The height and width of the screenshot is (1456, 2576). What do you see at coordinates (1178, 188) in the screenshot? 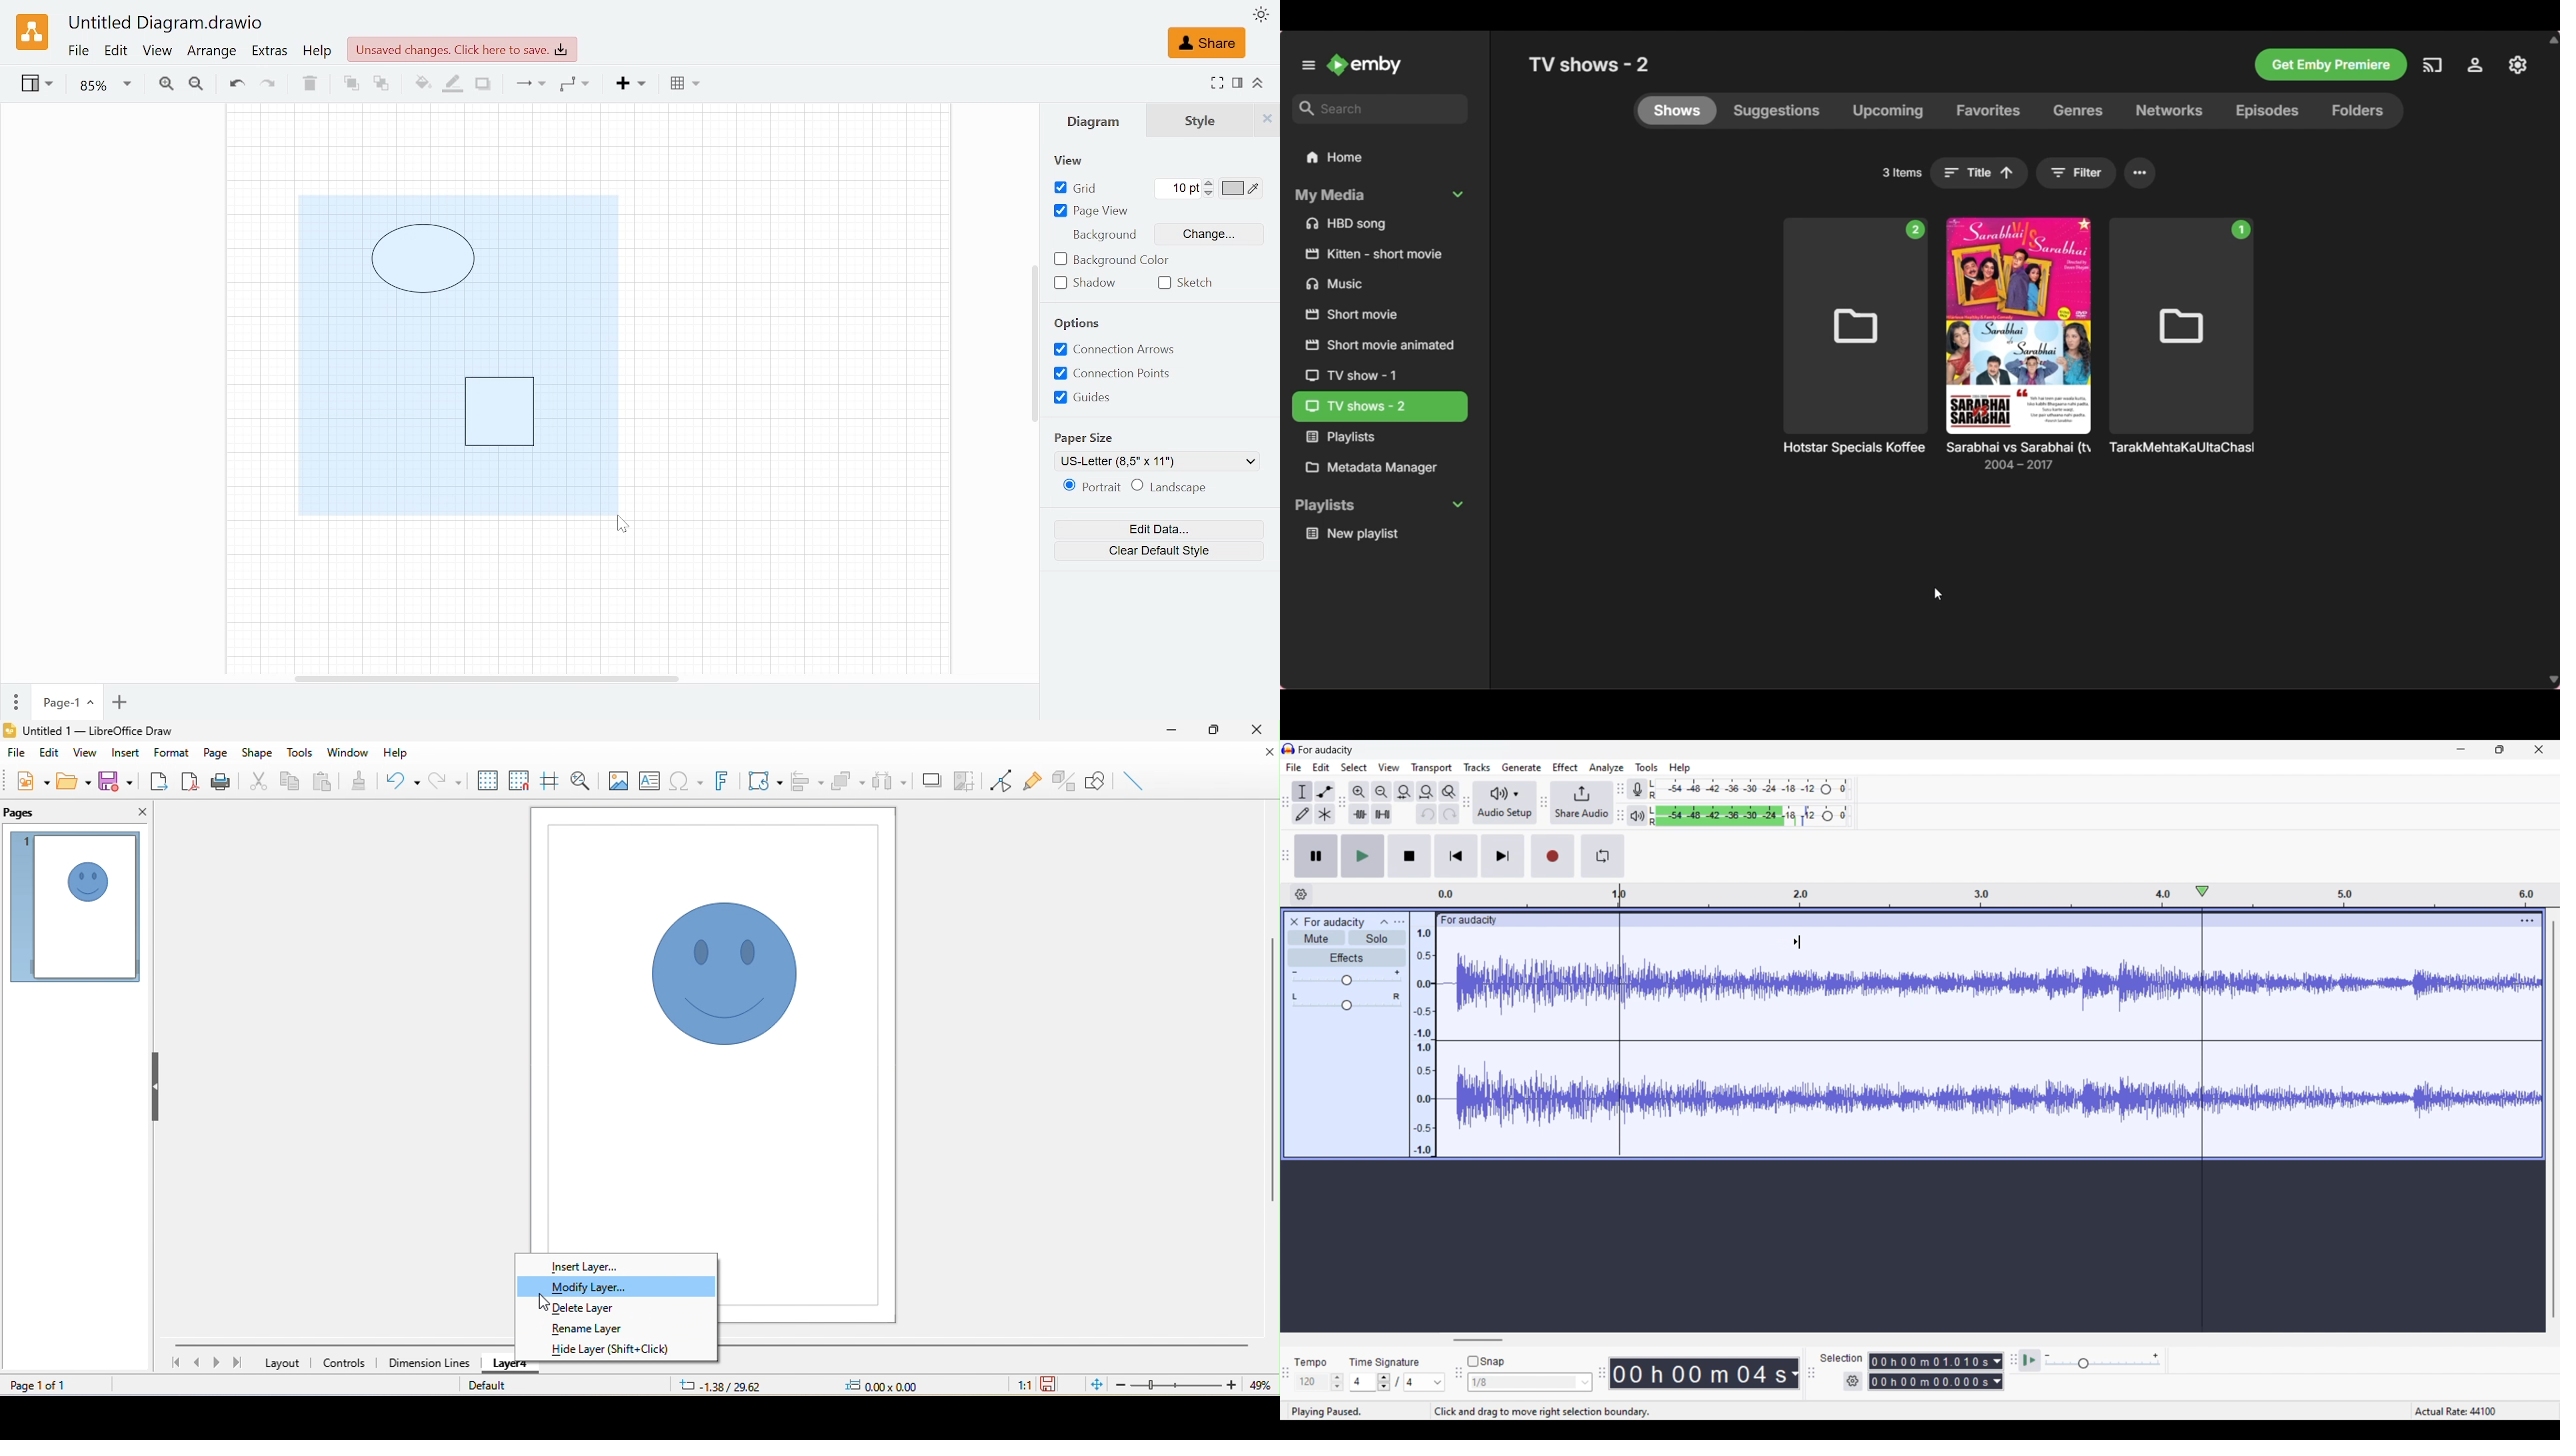
I see `Grid units` at bounding box center [1178, 188].